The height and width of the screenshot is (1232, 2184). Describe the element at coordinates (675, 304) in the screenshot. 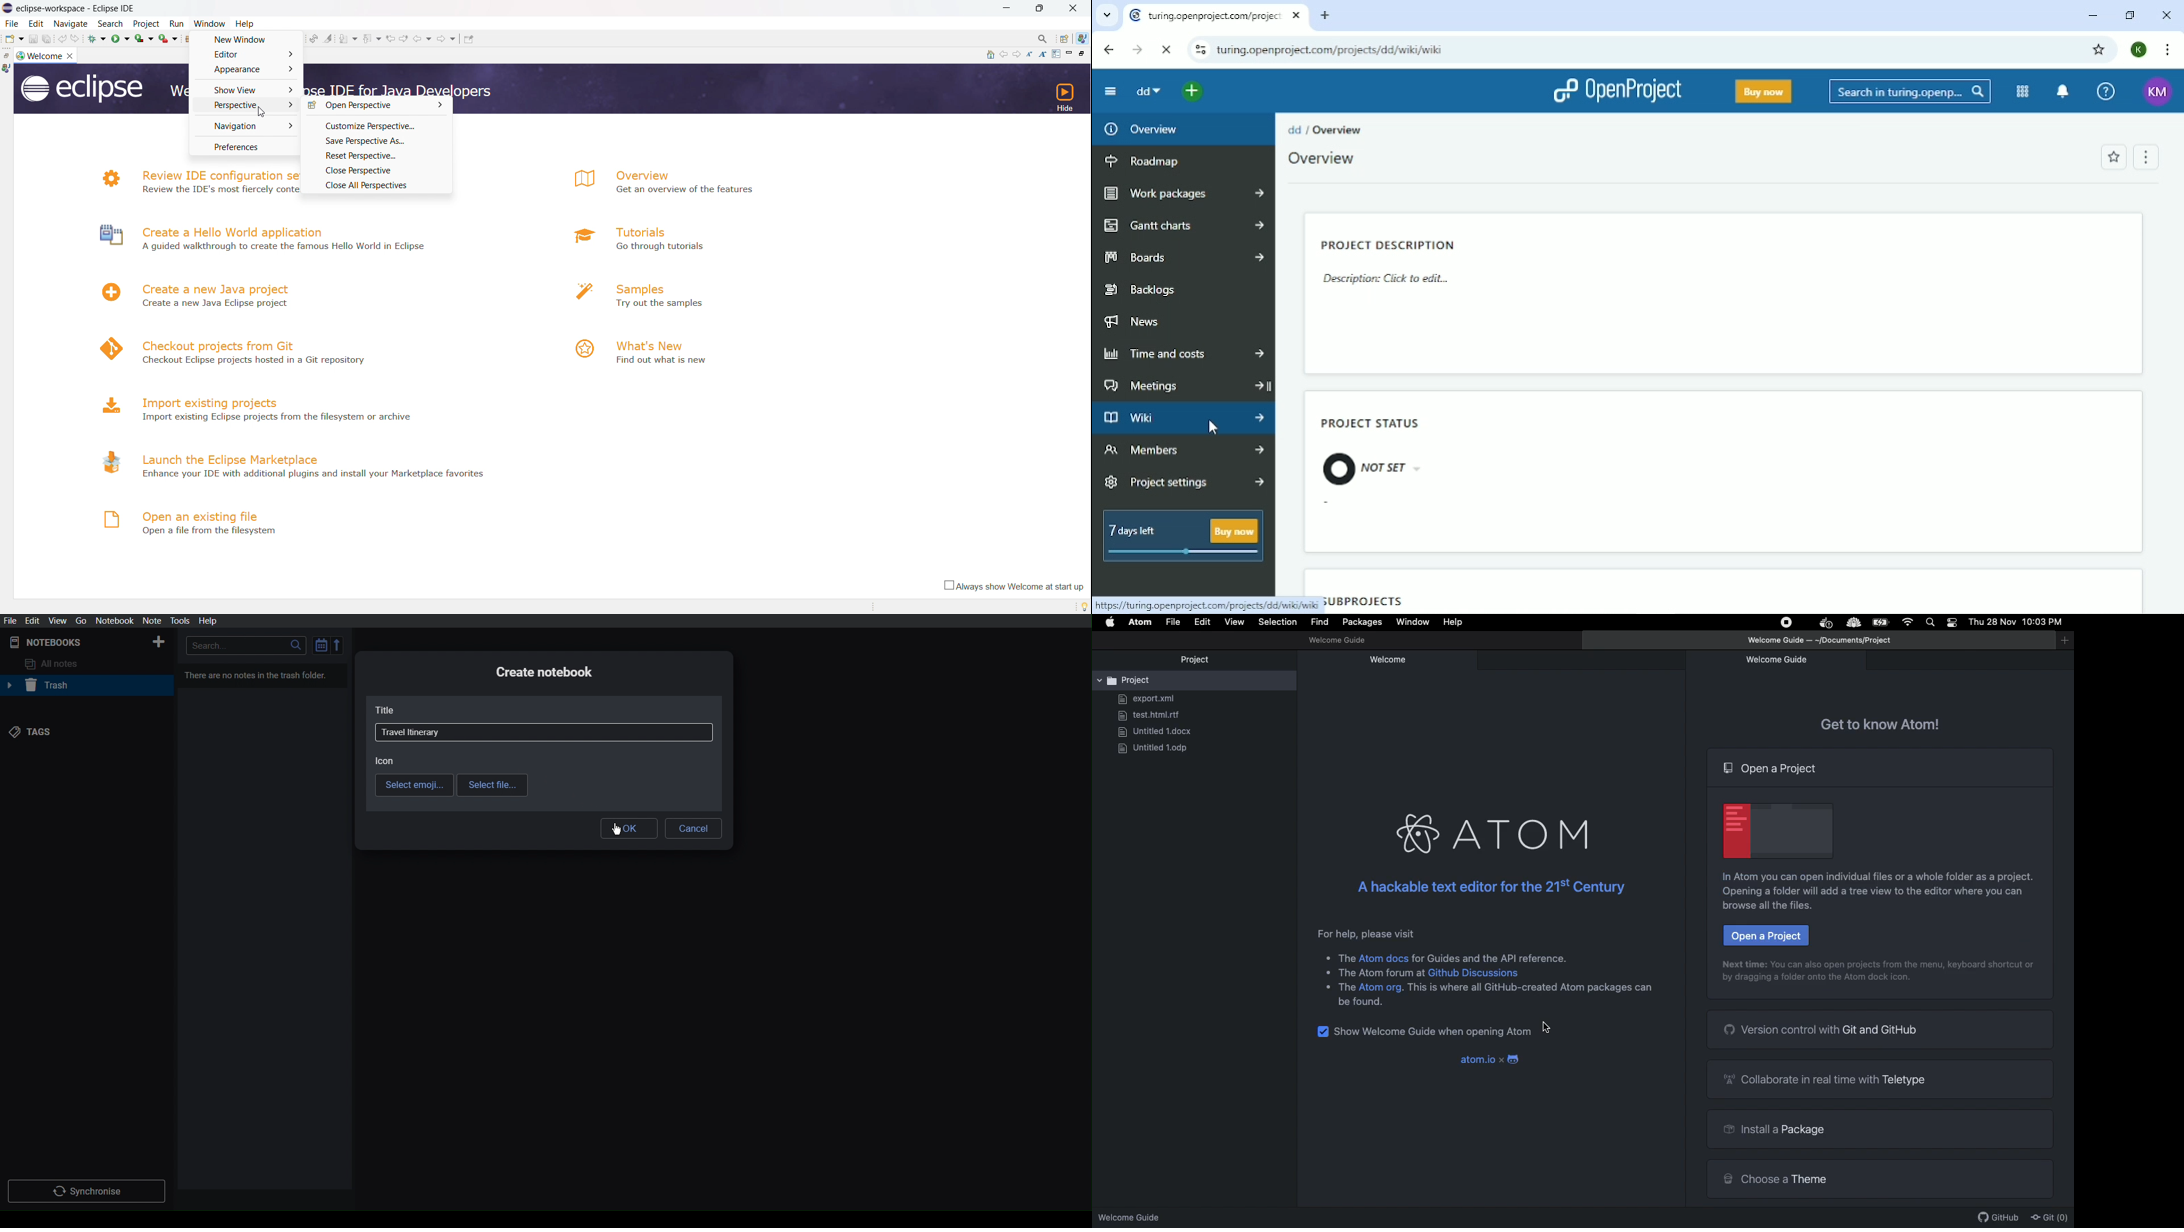

I see `Try out the samples` at that location.